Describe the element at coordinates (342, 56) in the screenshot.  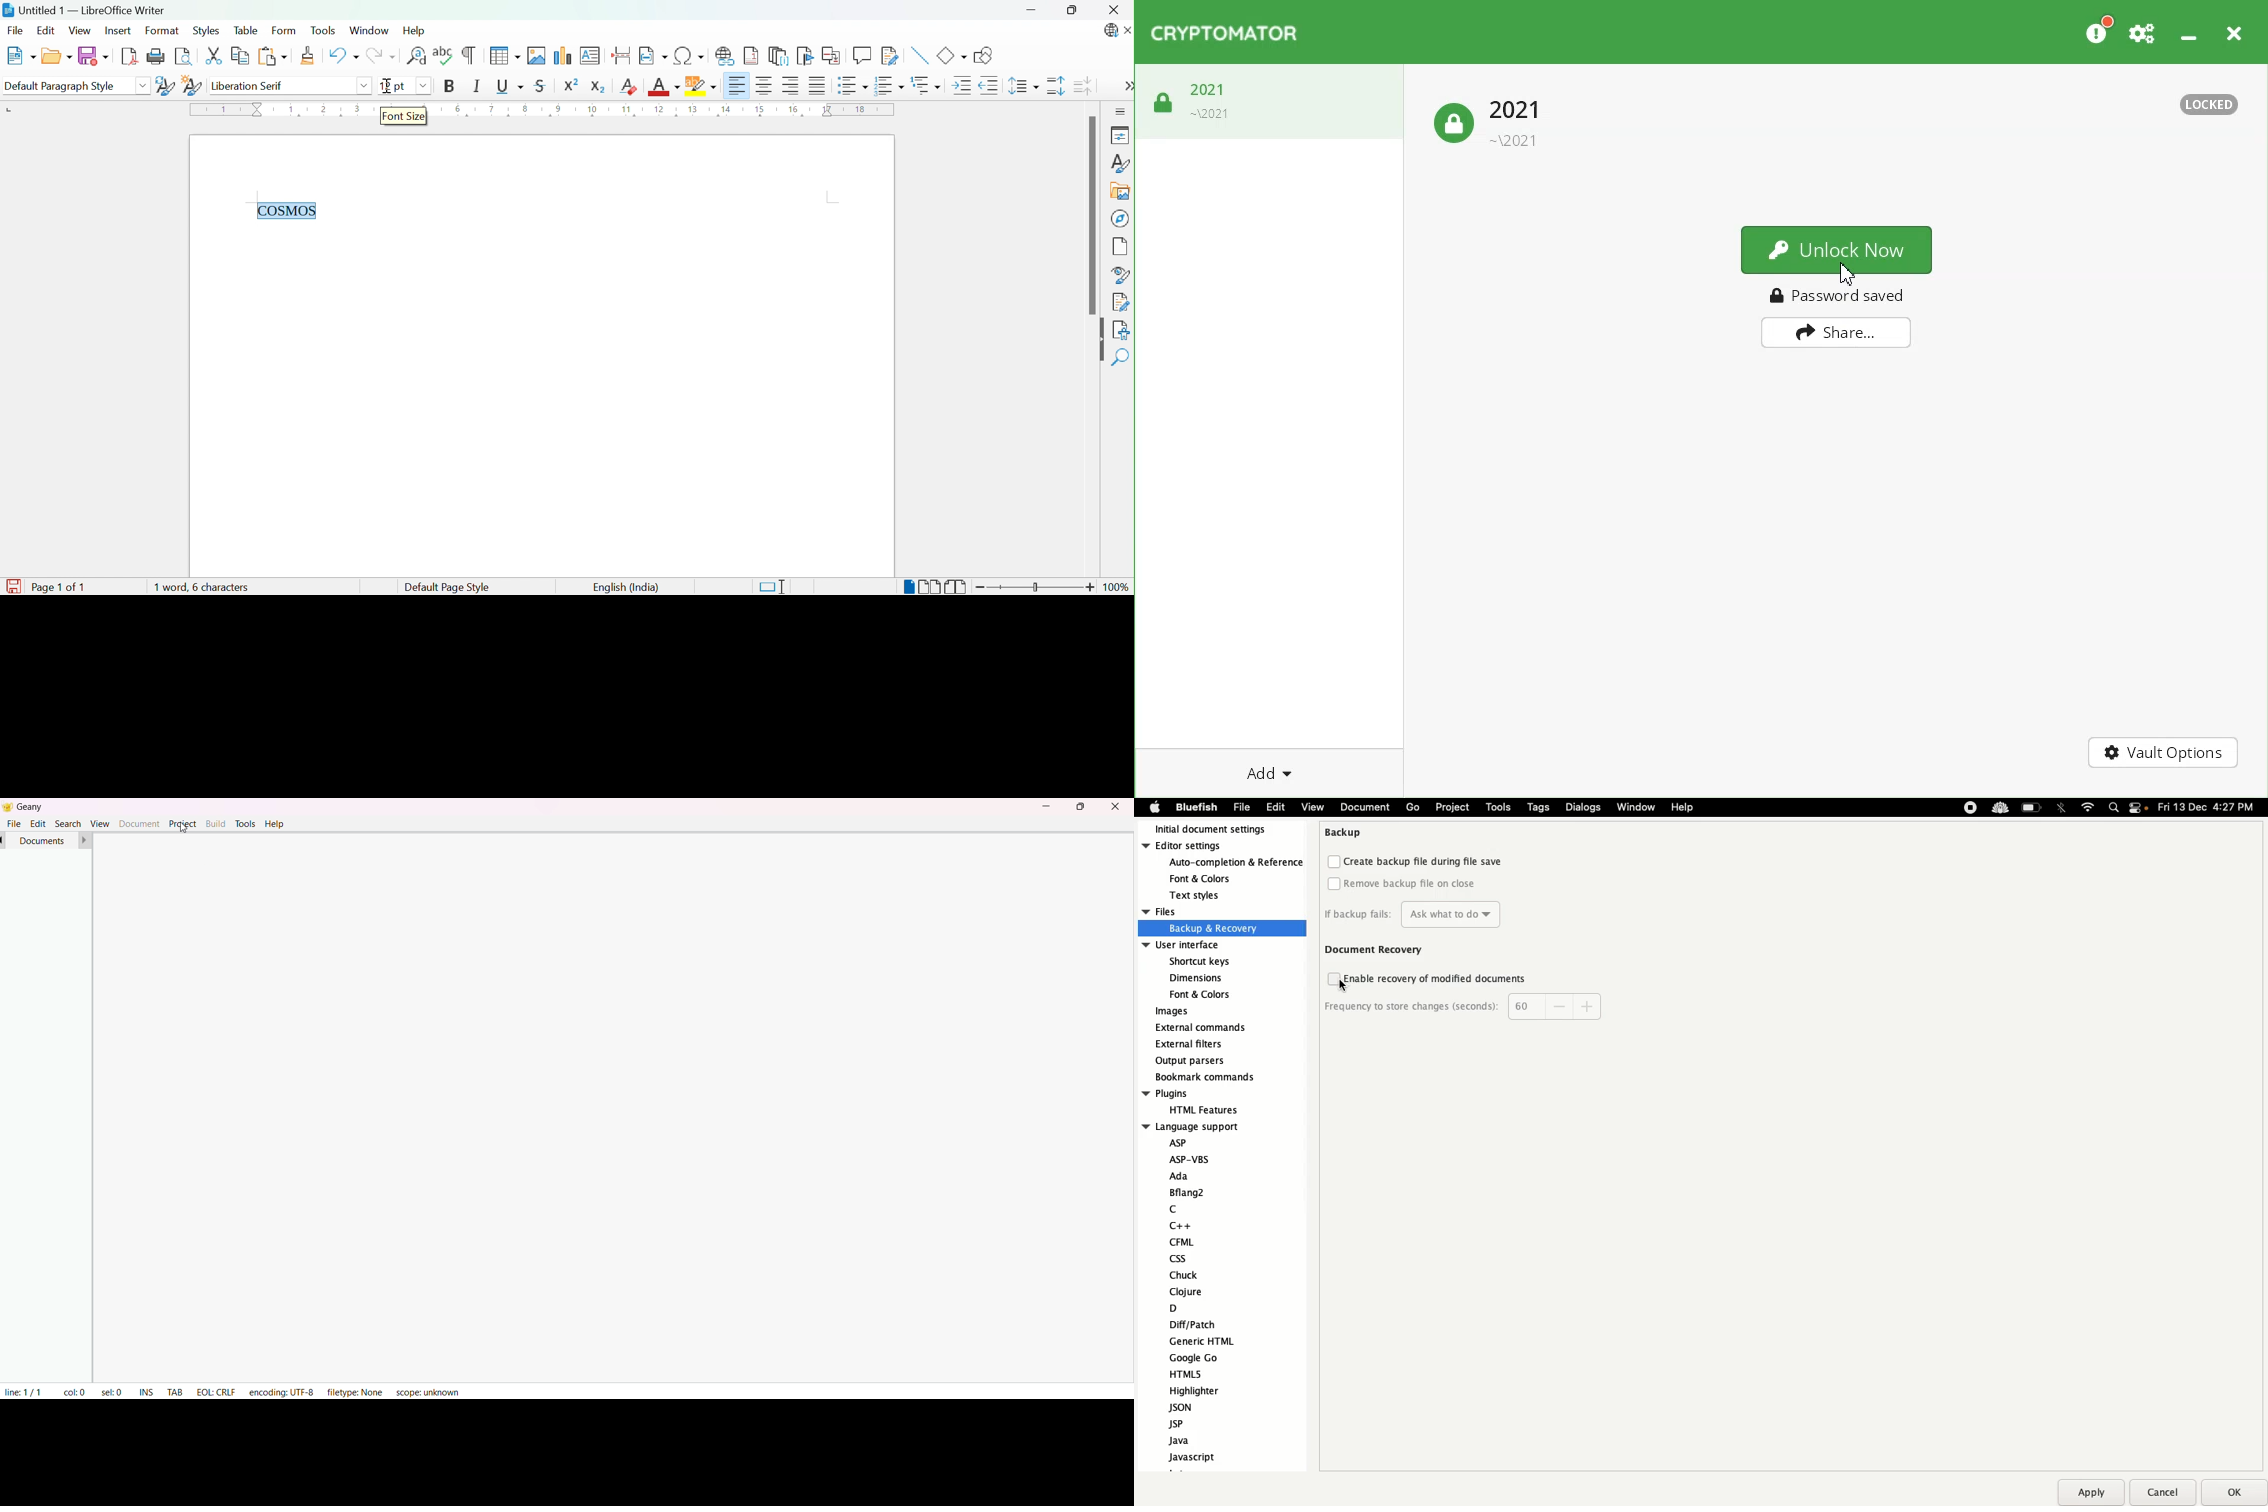
I see `Undo` at that location.